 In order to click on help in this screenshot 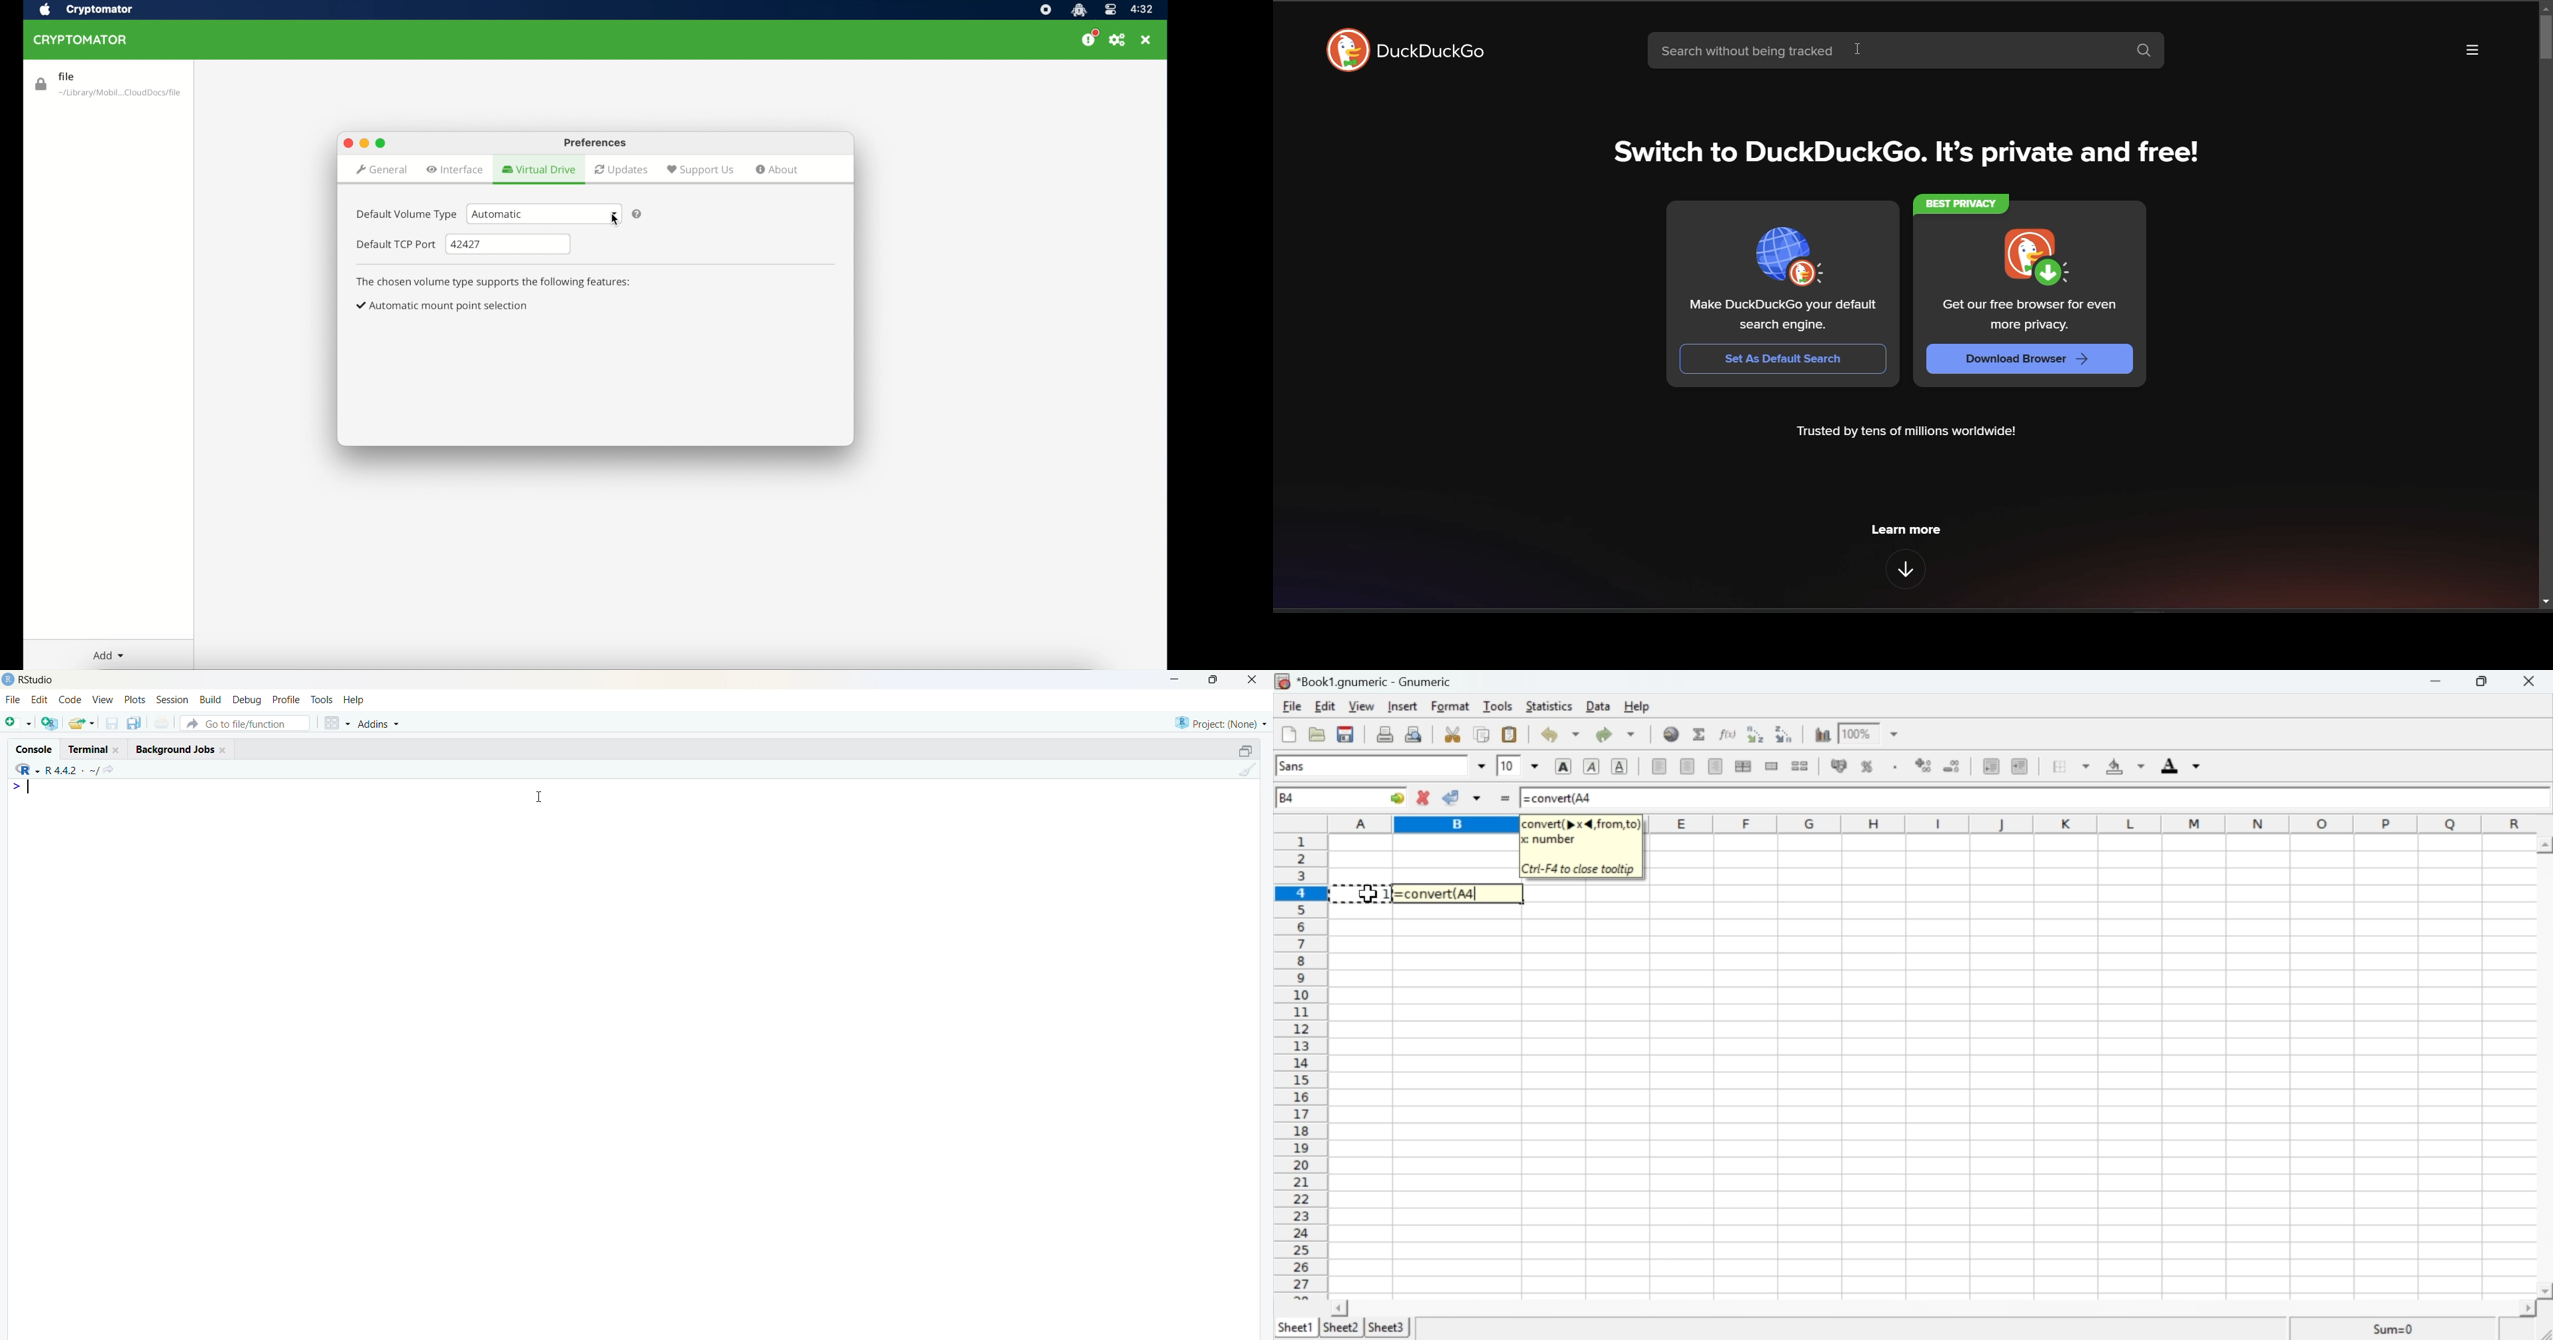, I will do `click(356, 700)`.